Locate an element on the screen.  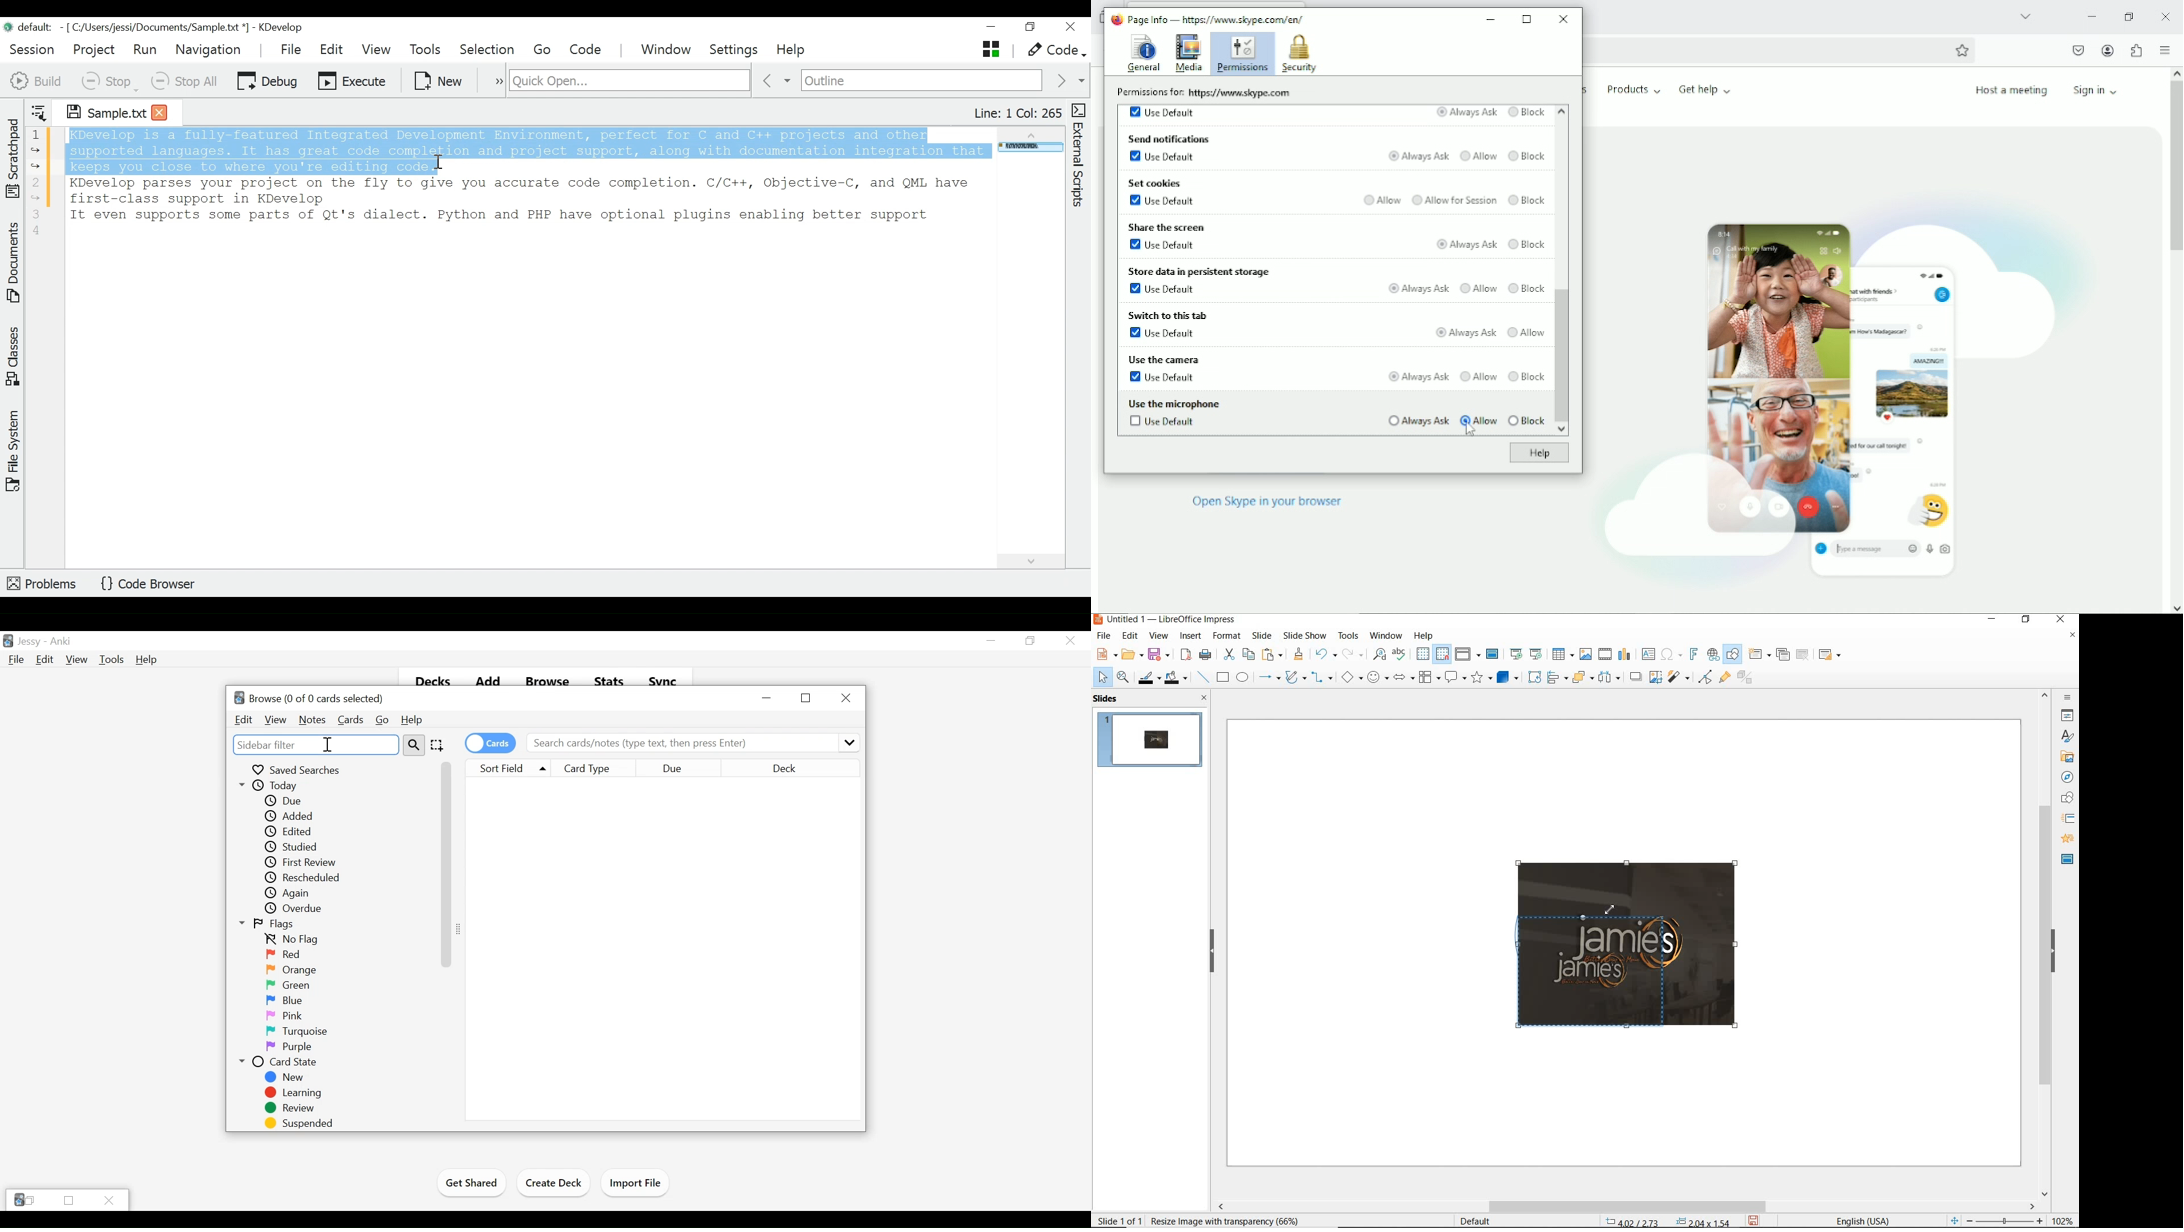
Search cards/notes (type text, then press Enter) is located at coordinates (693, 742).